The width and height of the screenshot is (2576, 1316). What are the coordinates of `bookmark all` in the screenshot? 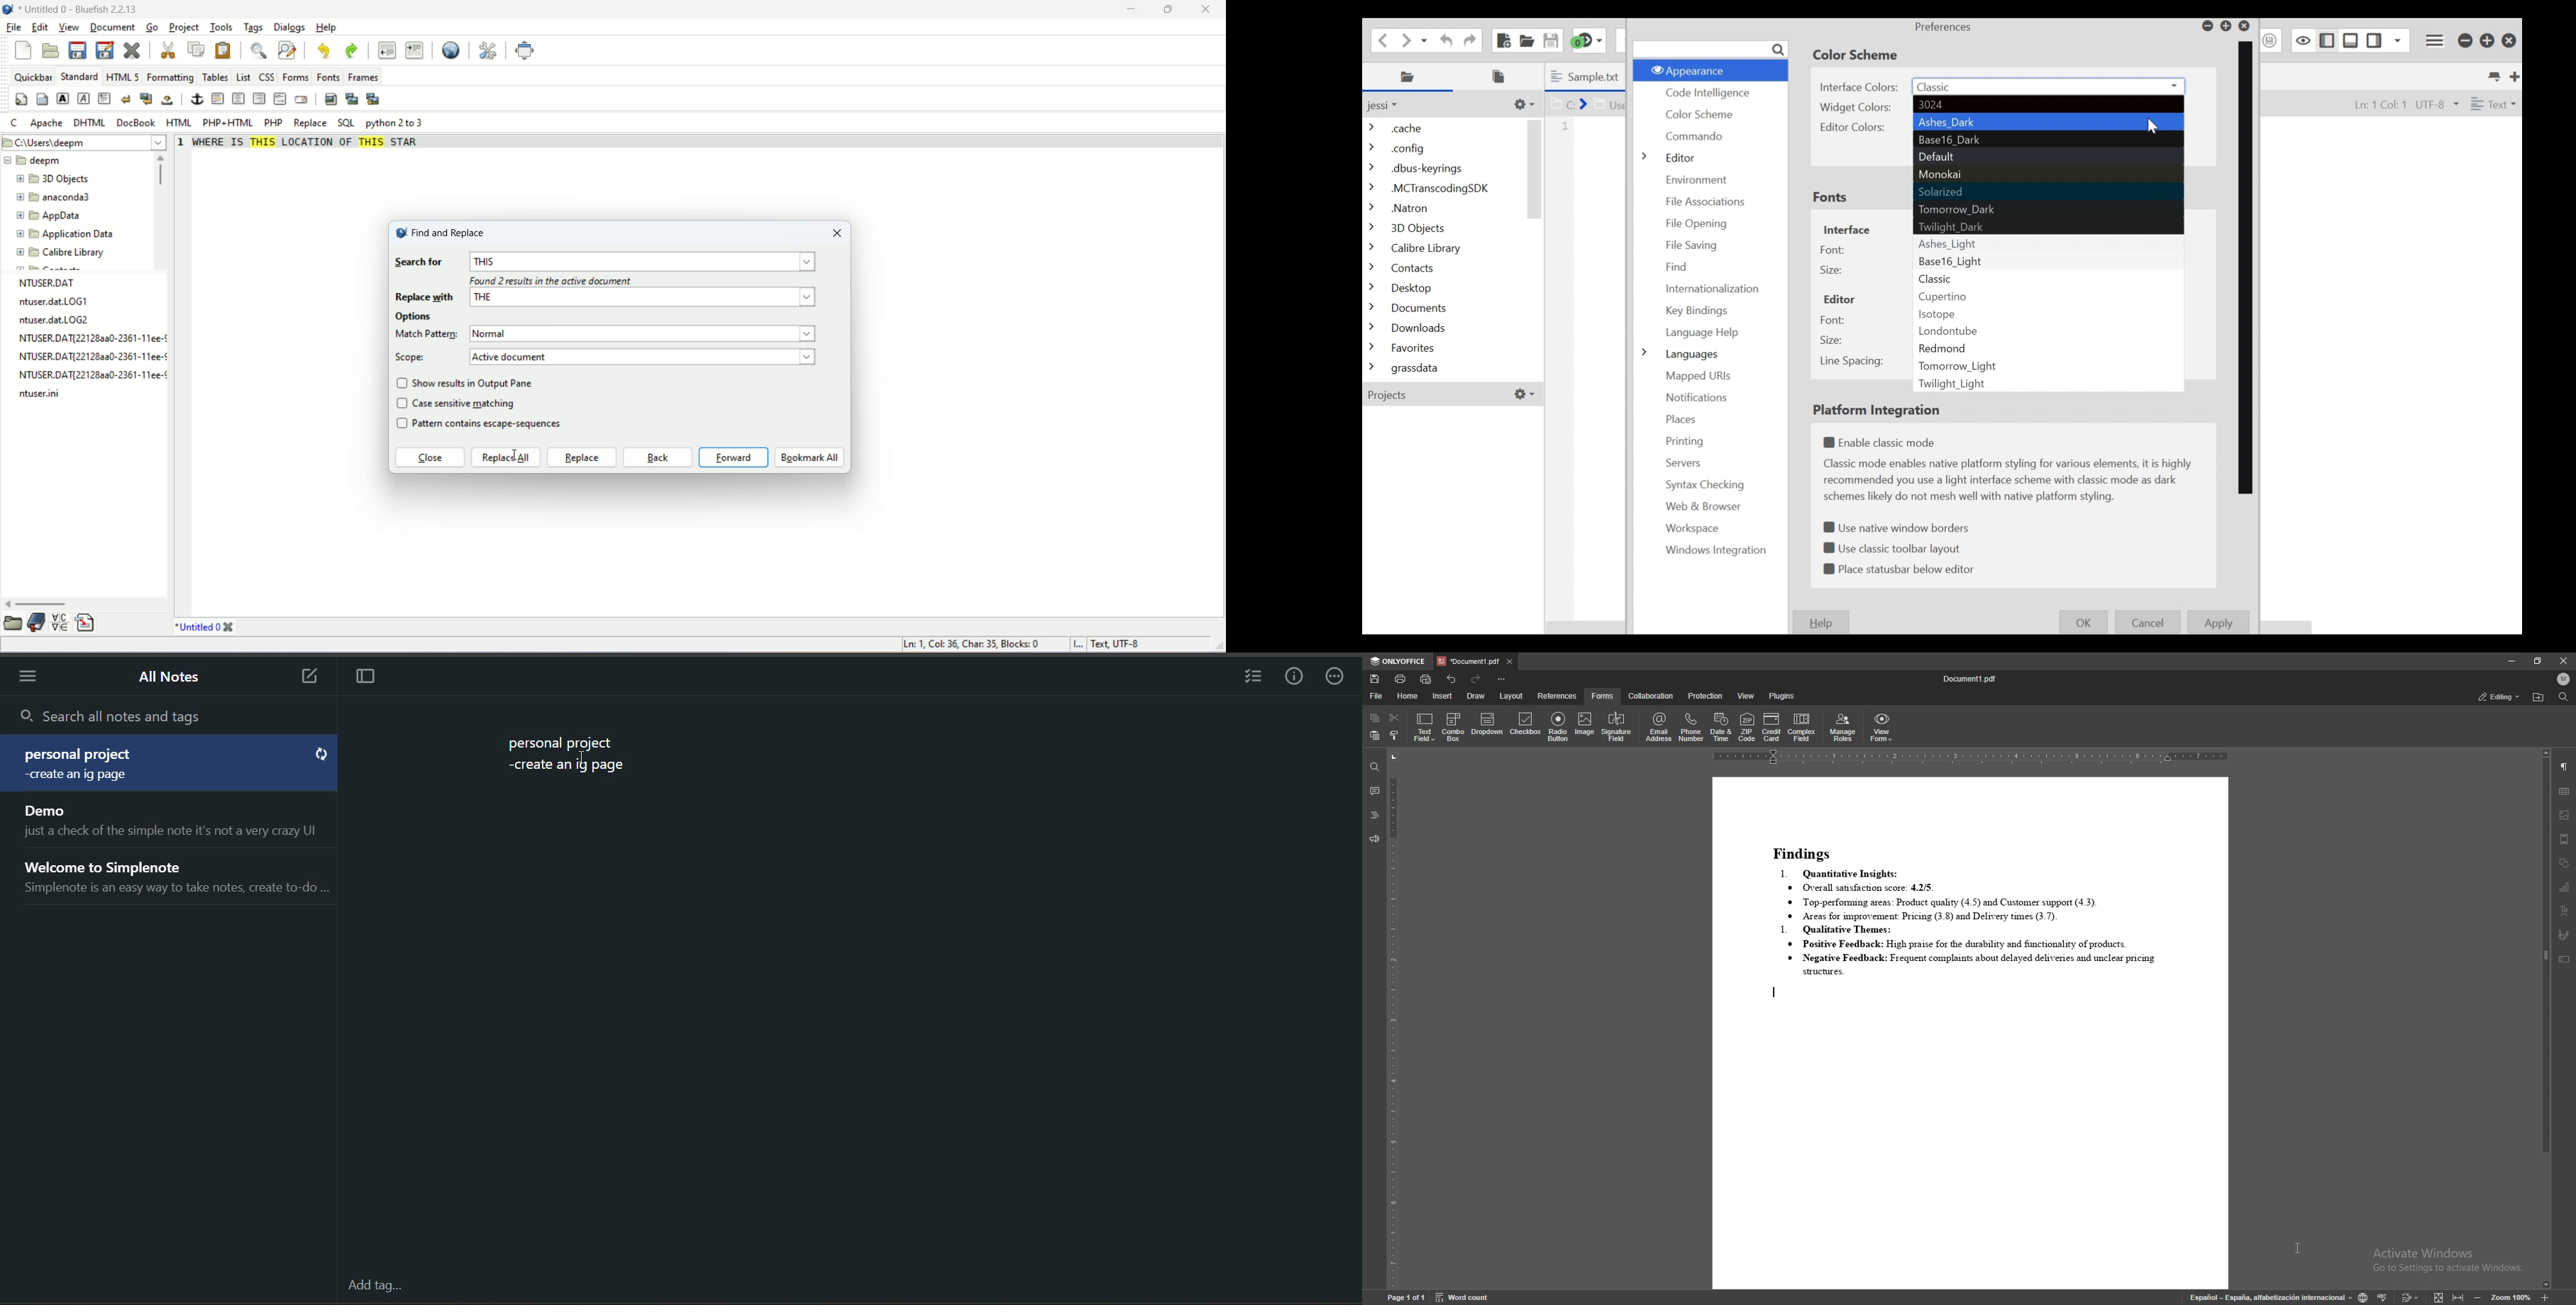 It's located at (810, 458).